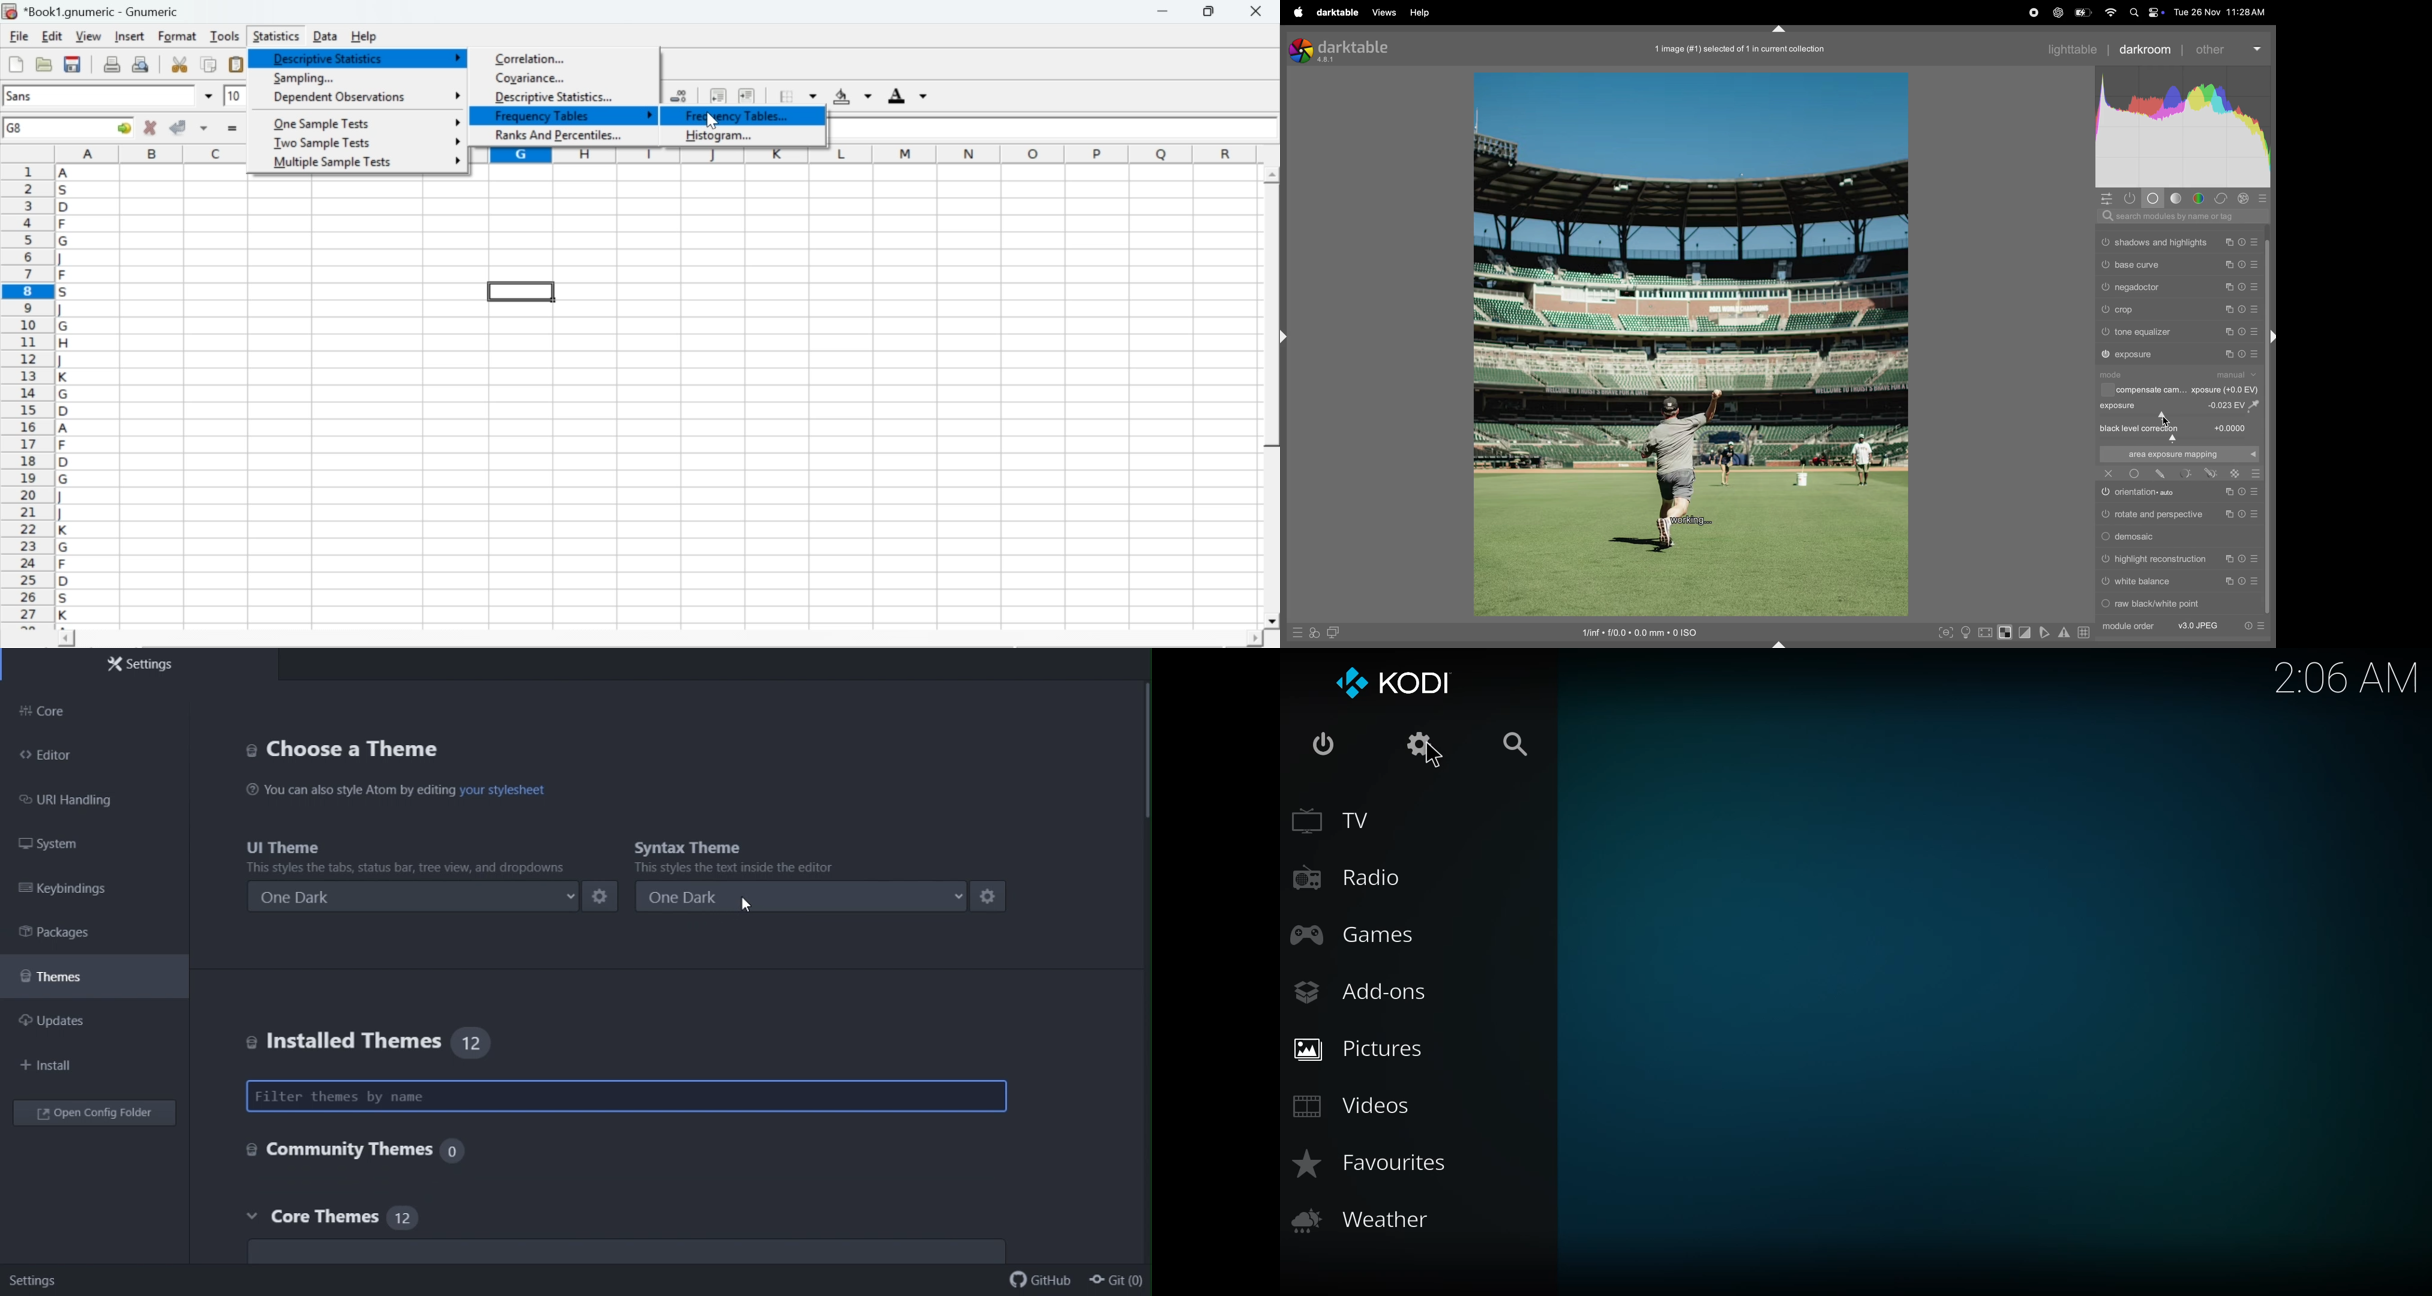 This screenshot has width=2436, height=1316. What do you see at coordinates (326, 57) in the screenshot?
I see `descriptive statistics` at bounding box center [326, 57].